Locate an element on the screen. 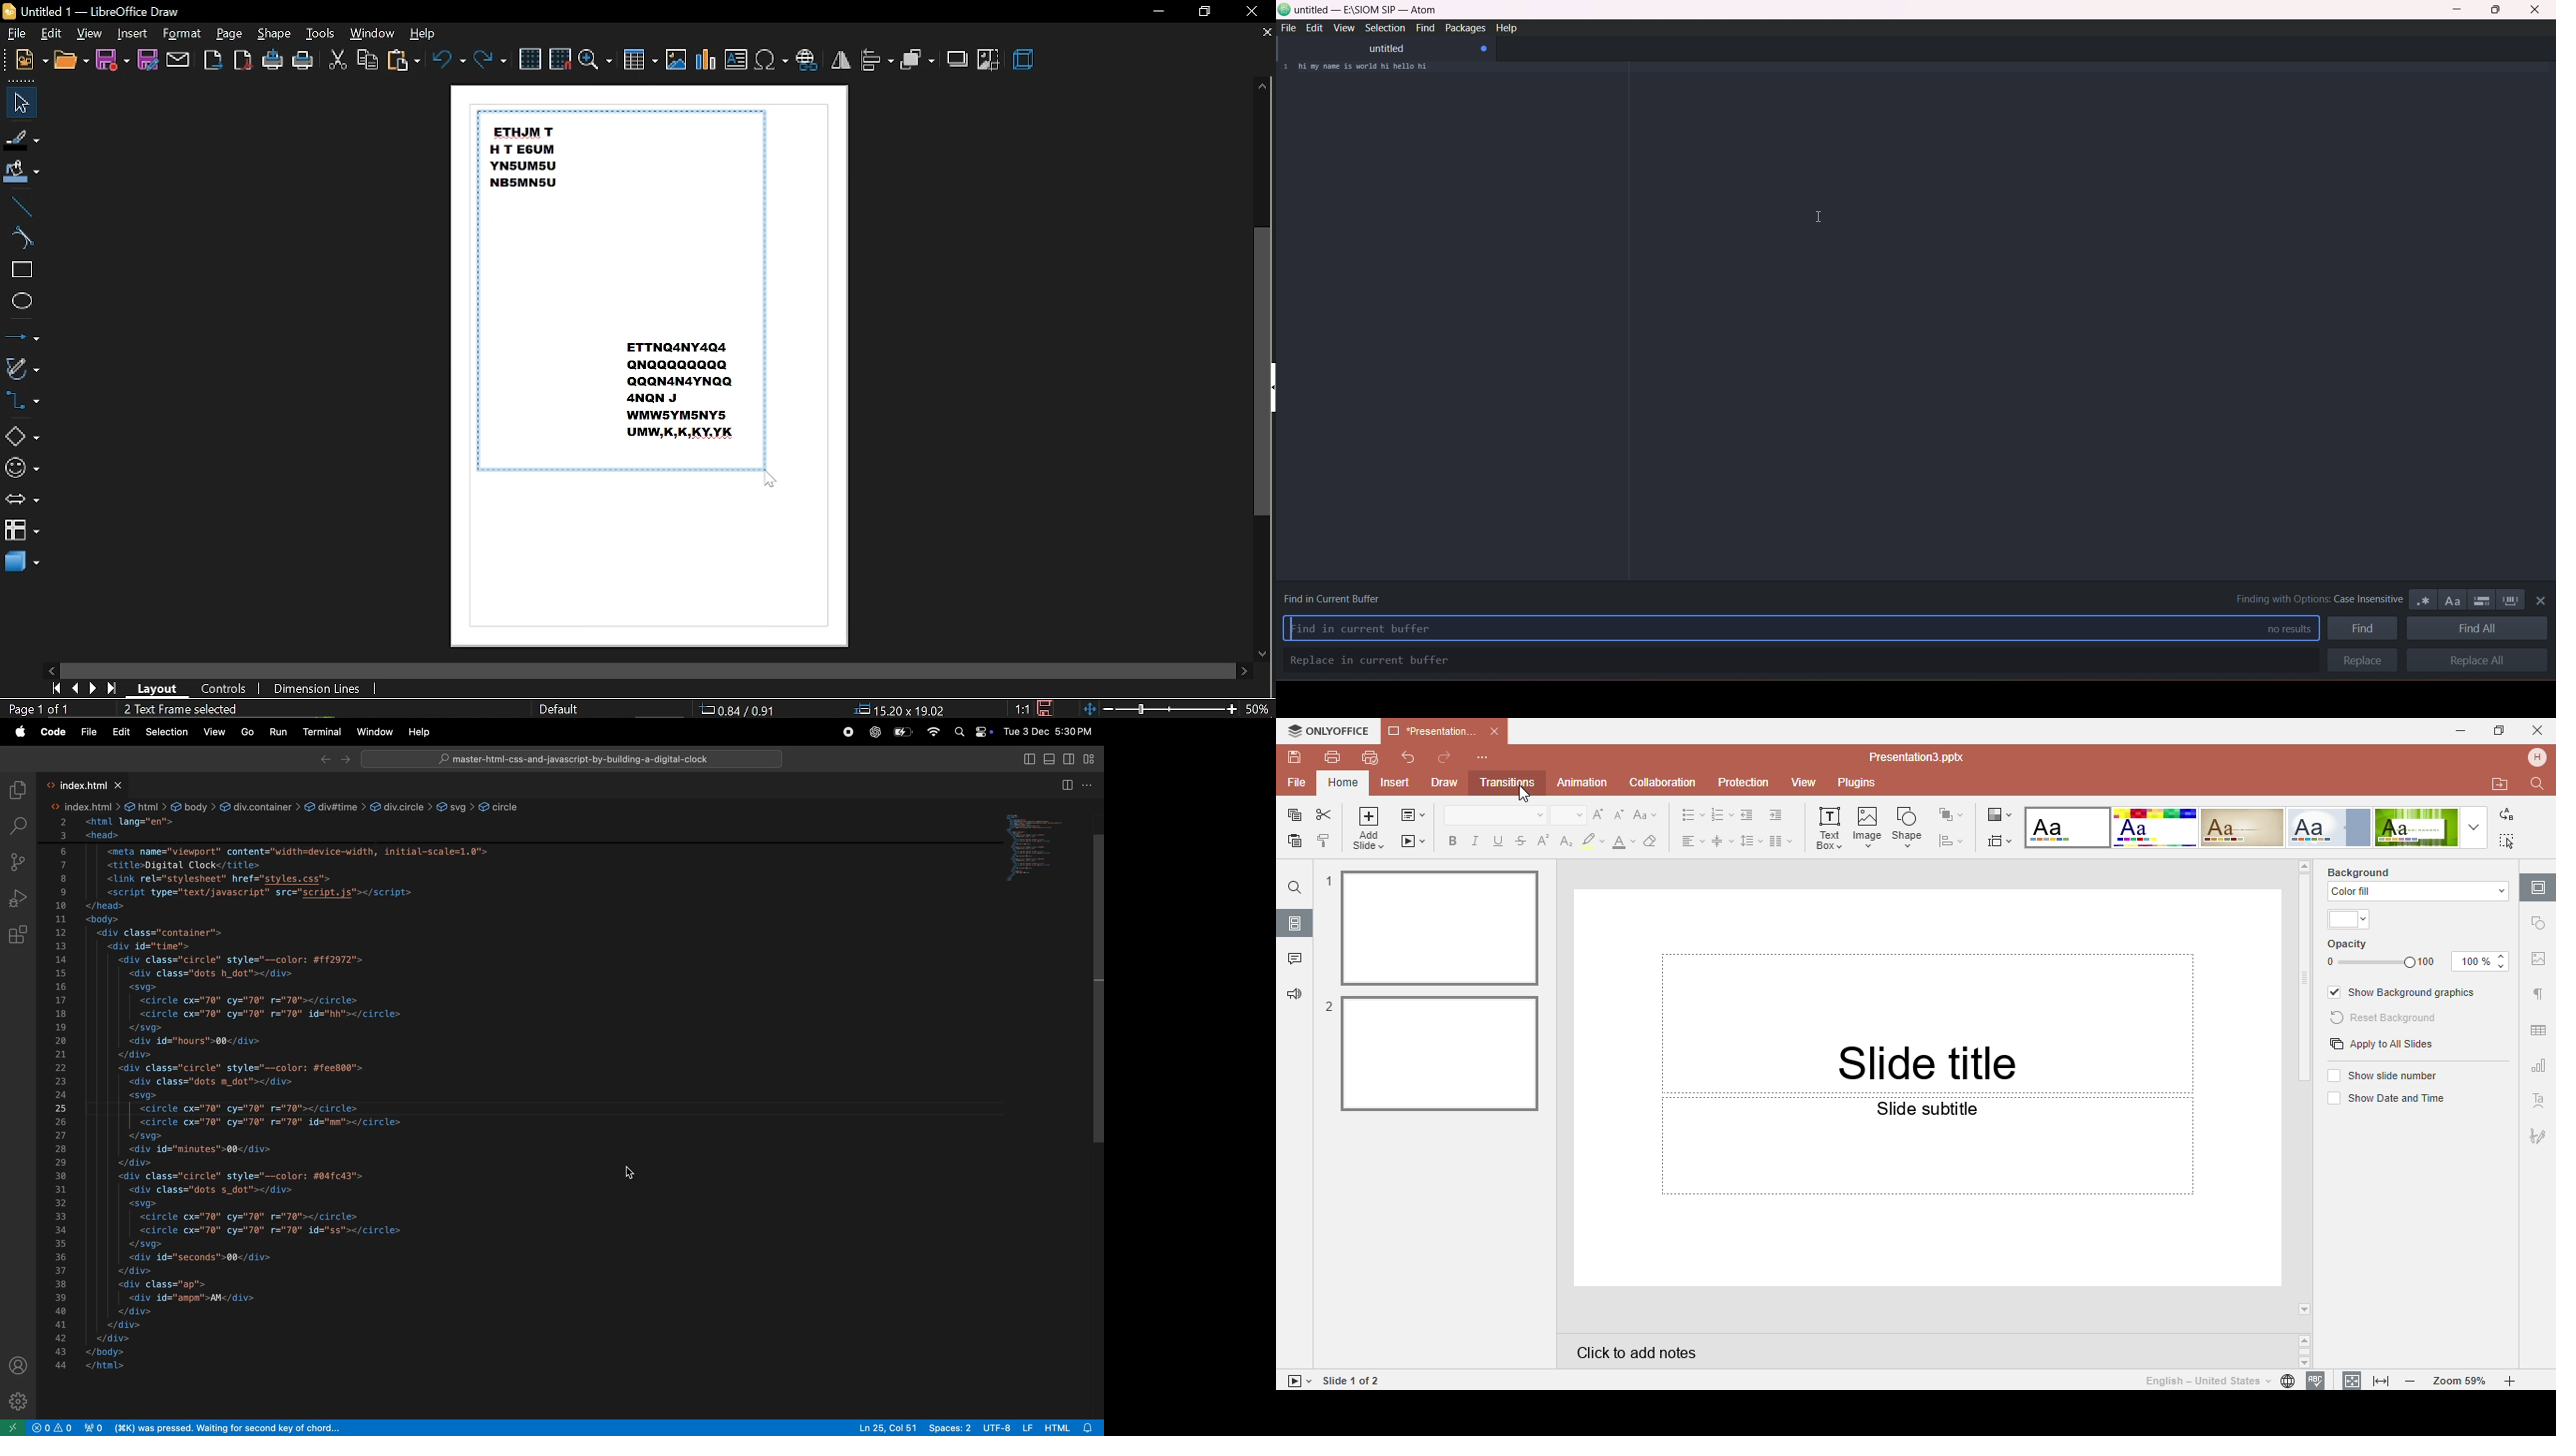 Image resolution: width=2576 pixels, height=1456 pixels. arrow up is located at coordinates (2304, 865).